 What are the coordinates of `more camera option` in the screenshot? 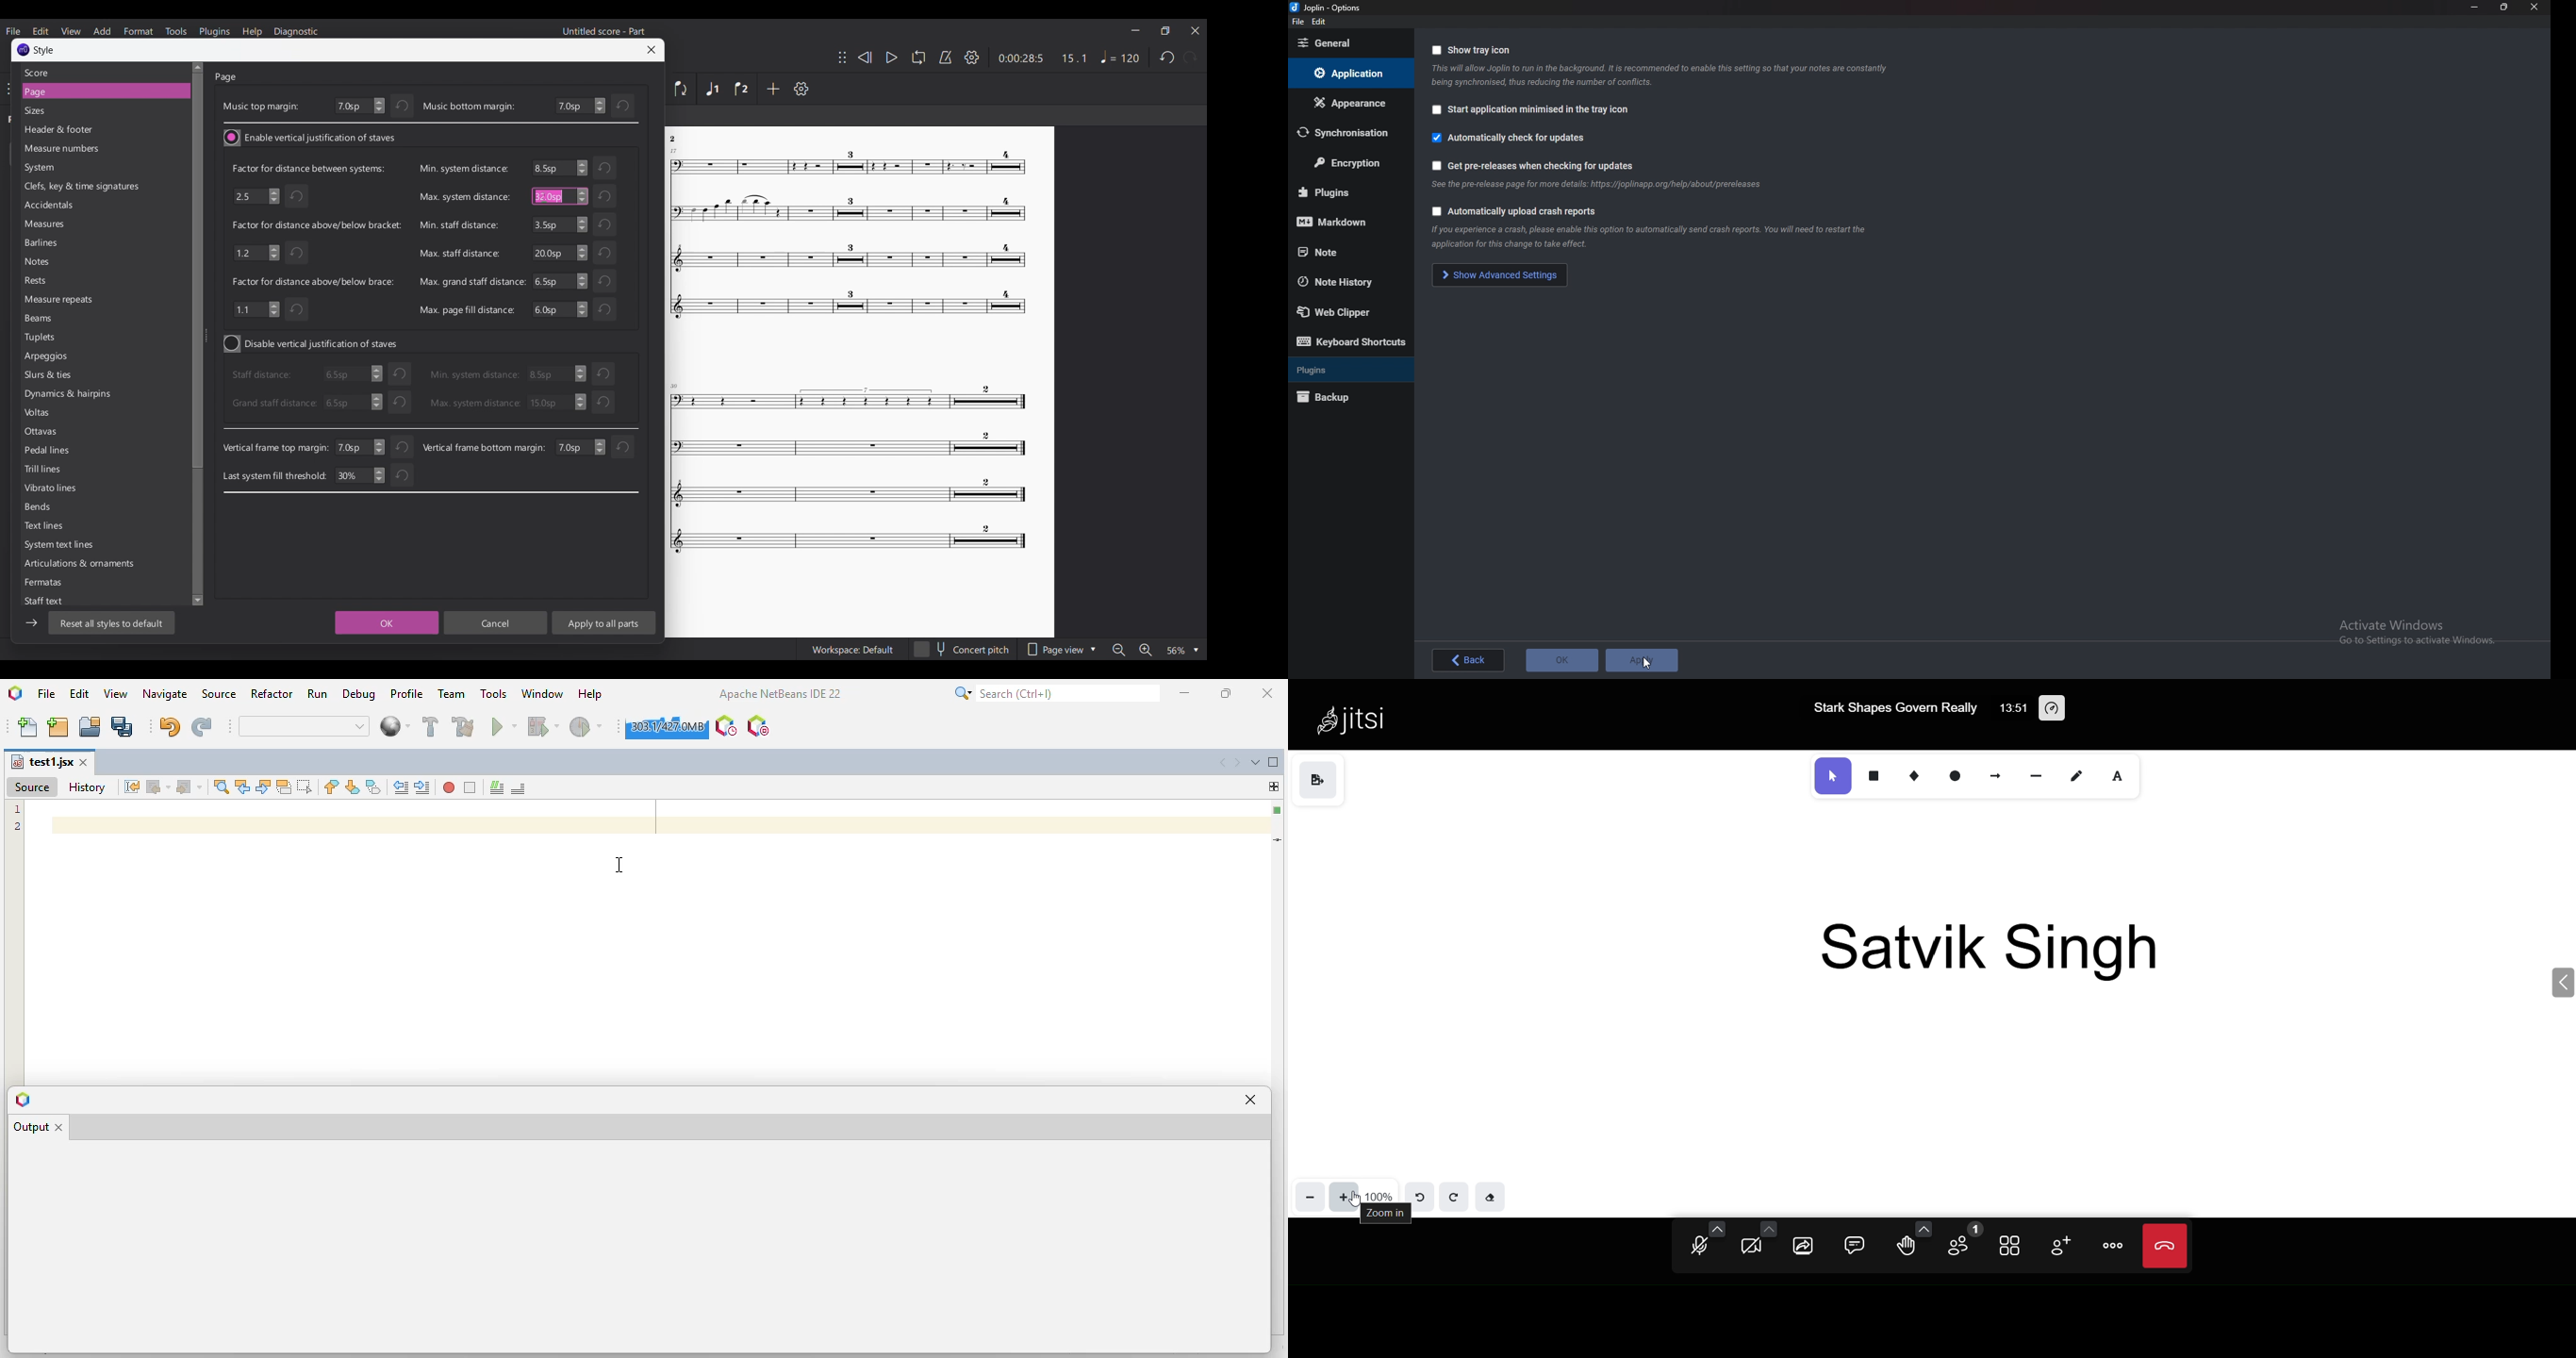 It's located at (1770, 1229).